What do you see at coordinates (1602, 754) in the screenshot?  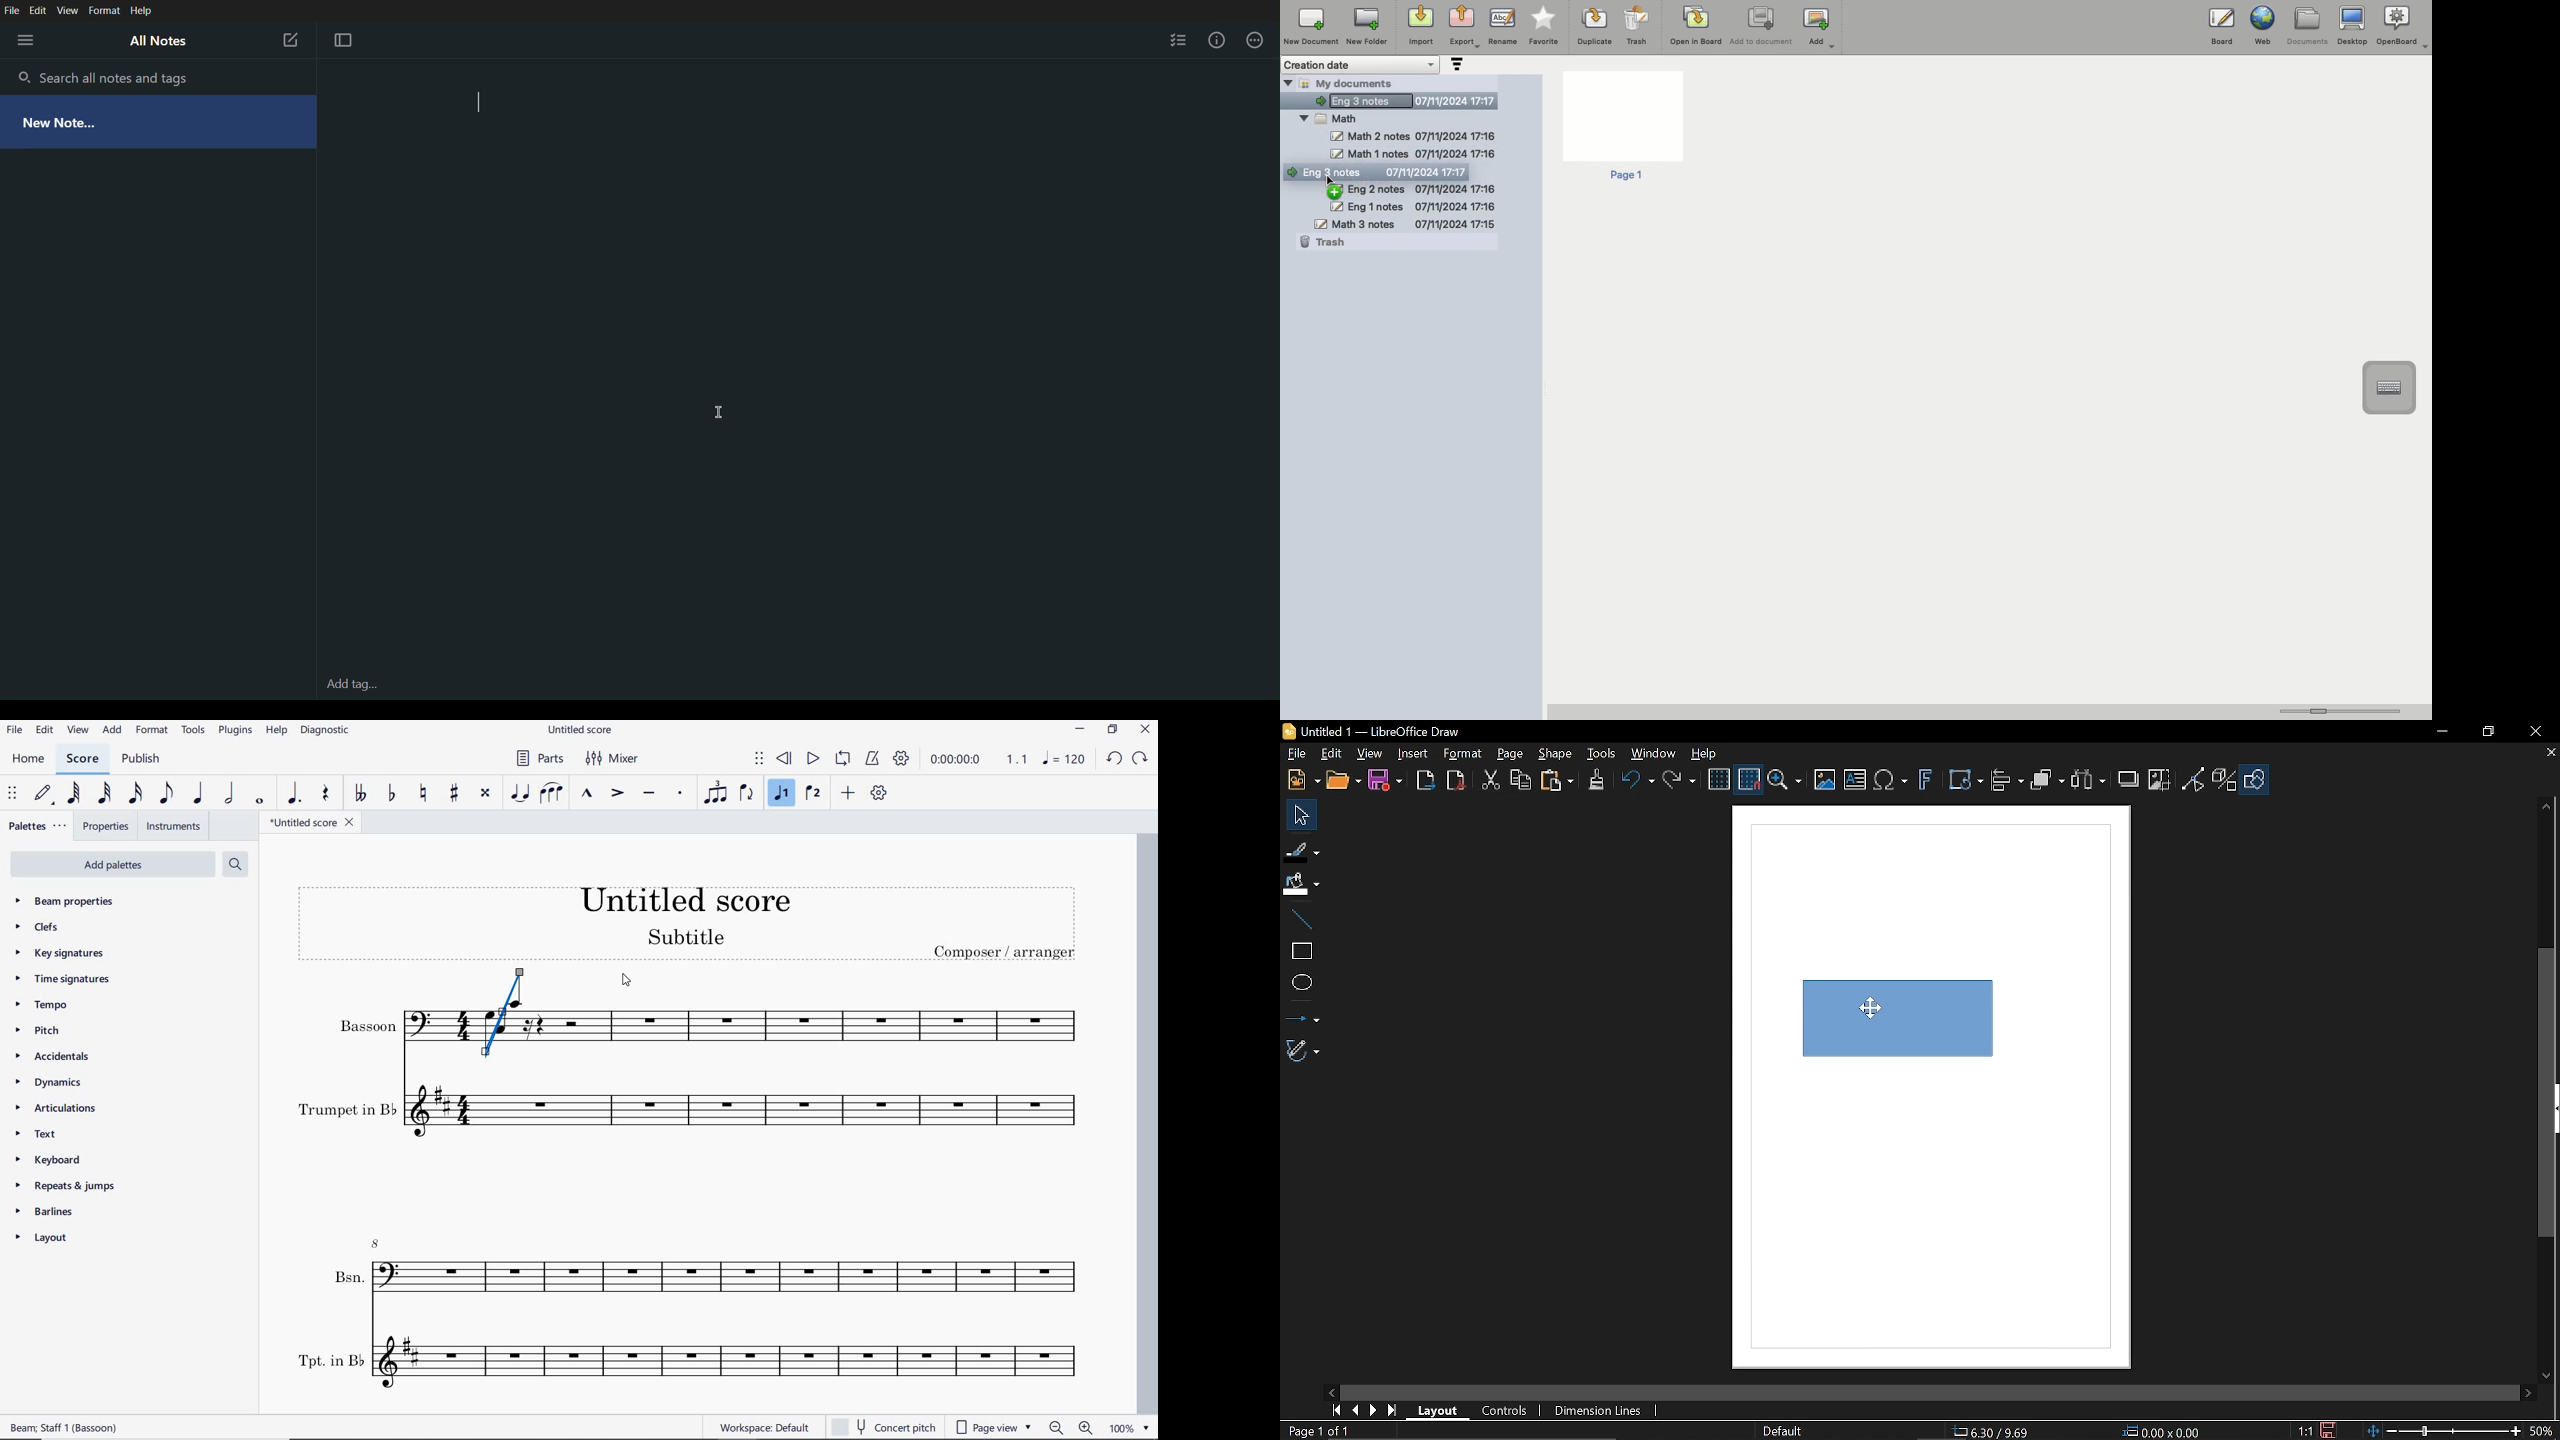 I see `Tools` at bounding box center [1602, 754].